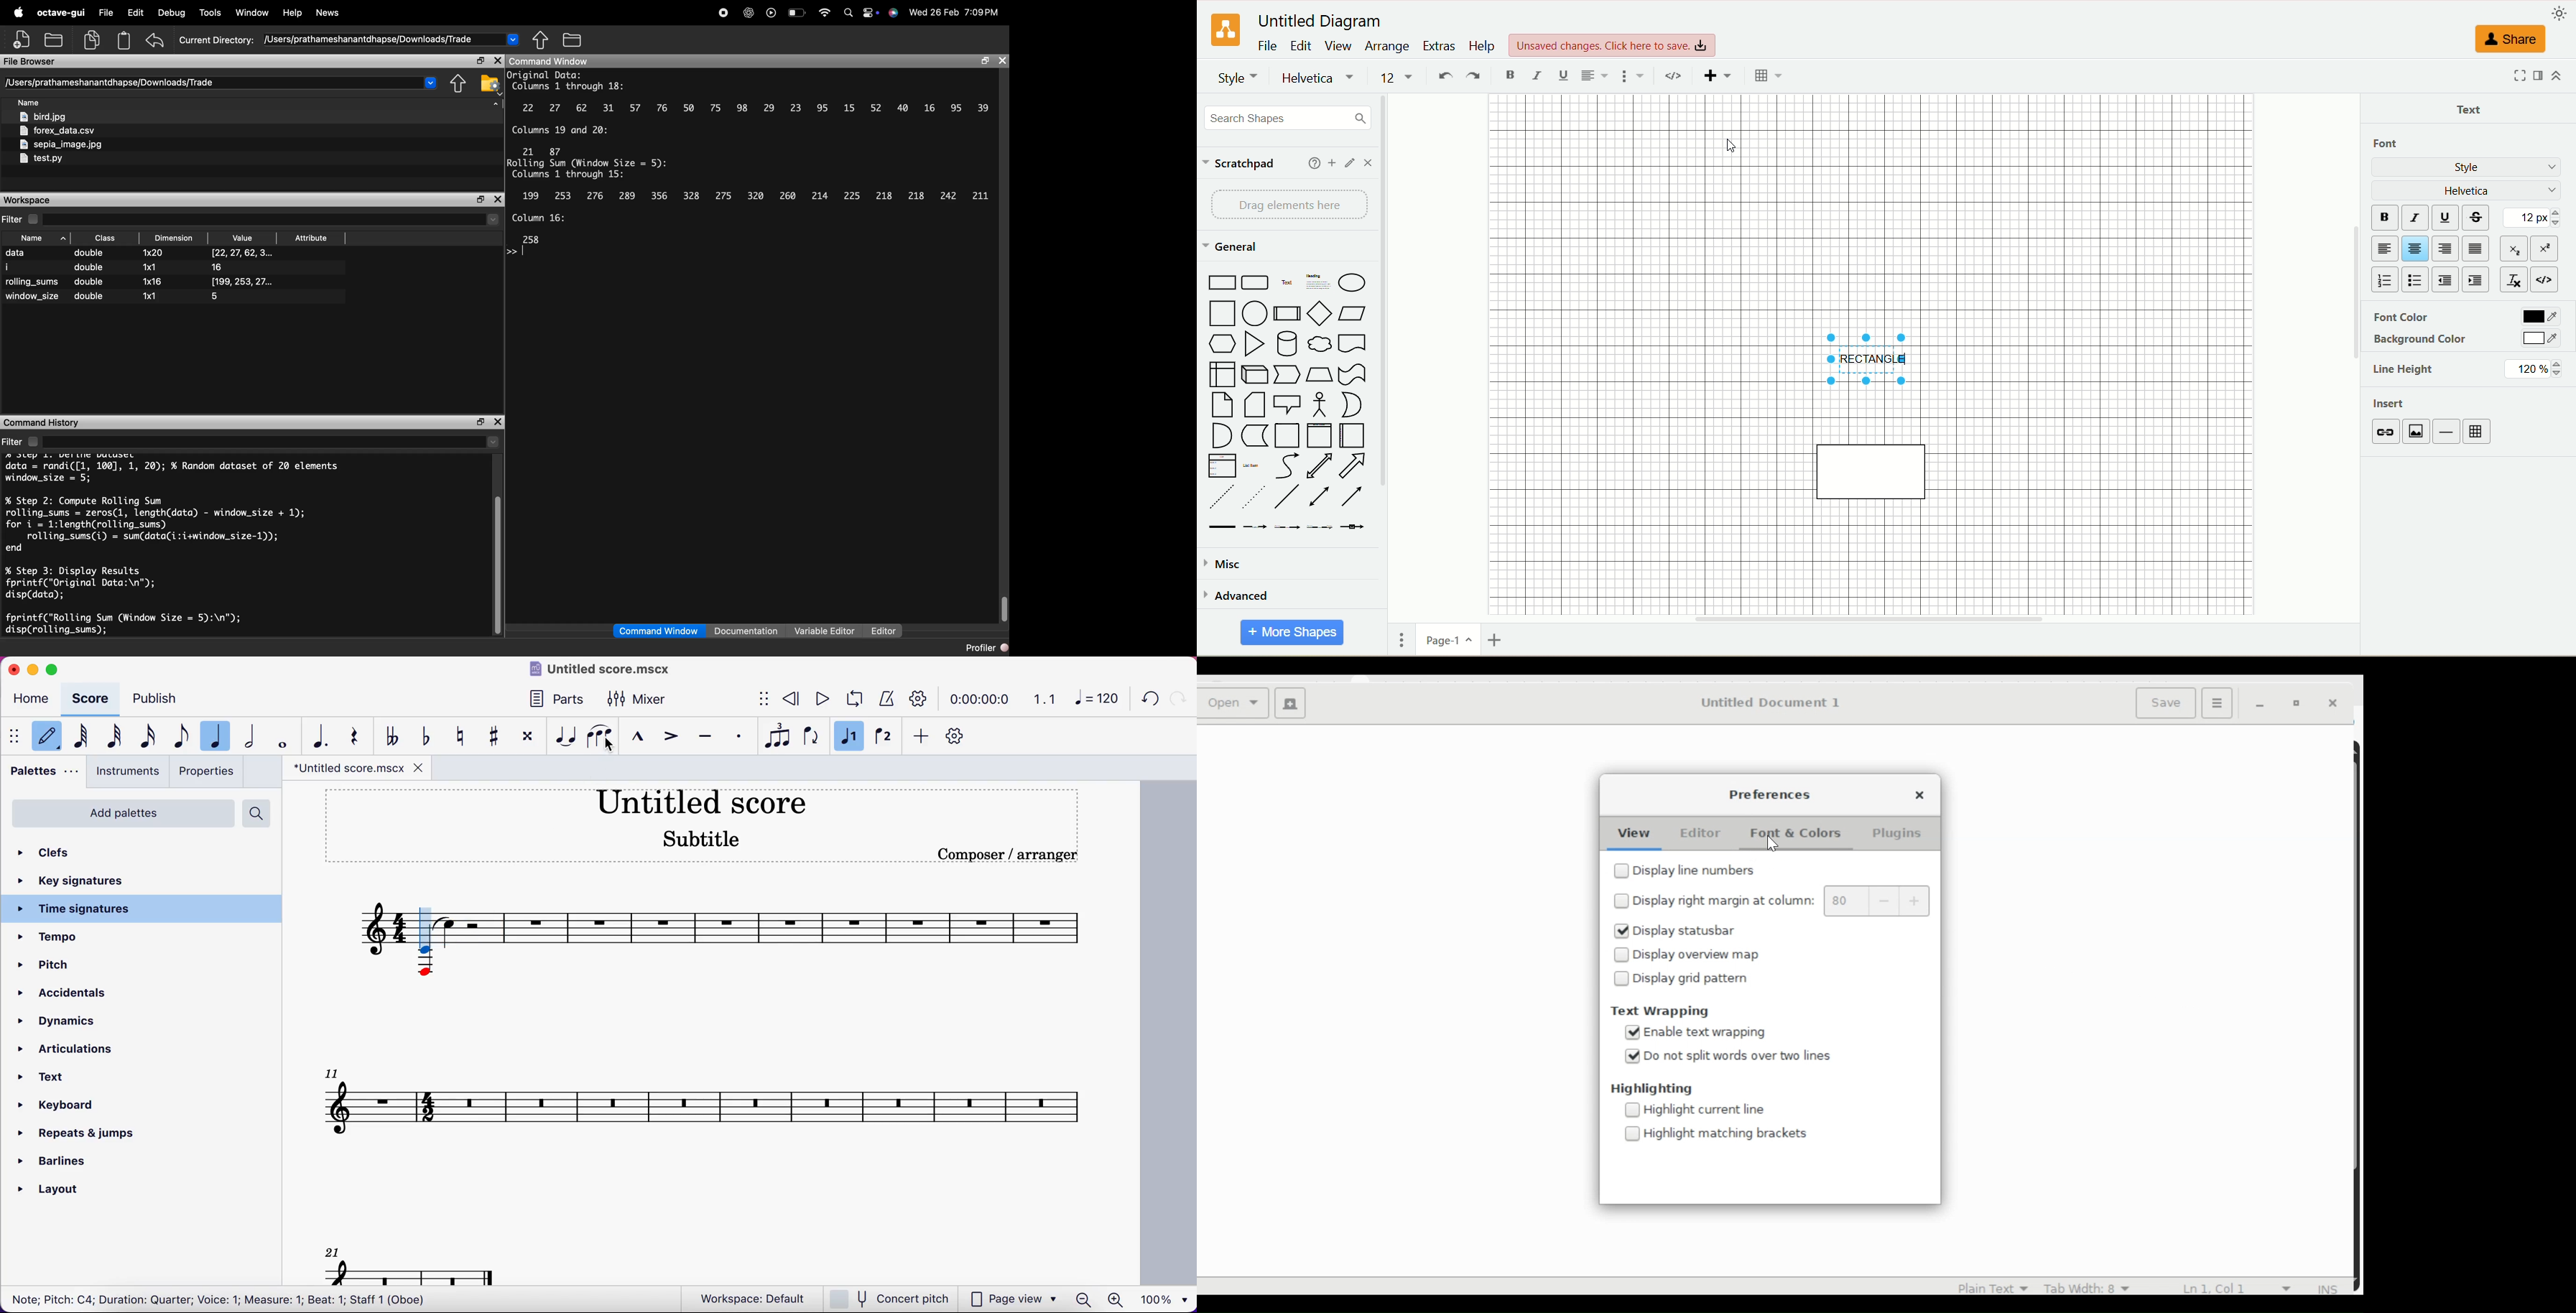 The image size is (2576, 1316). Describe the element at coordinates (1634, 1056) in the screenshot. I see `checked checkbox` at that location.